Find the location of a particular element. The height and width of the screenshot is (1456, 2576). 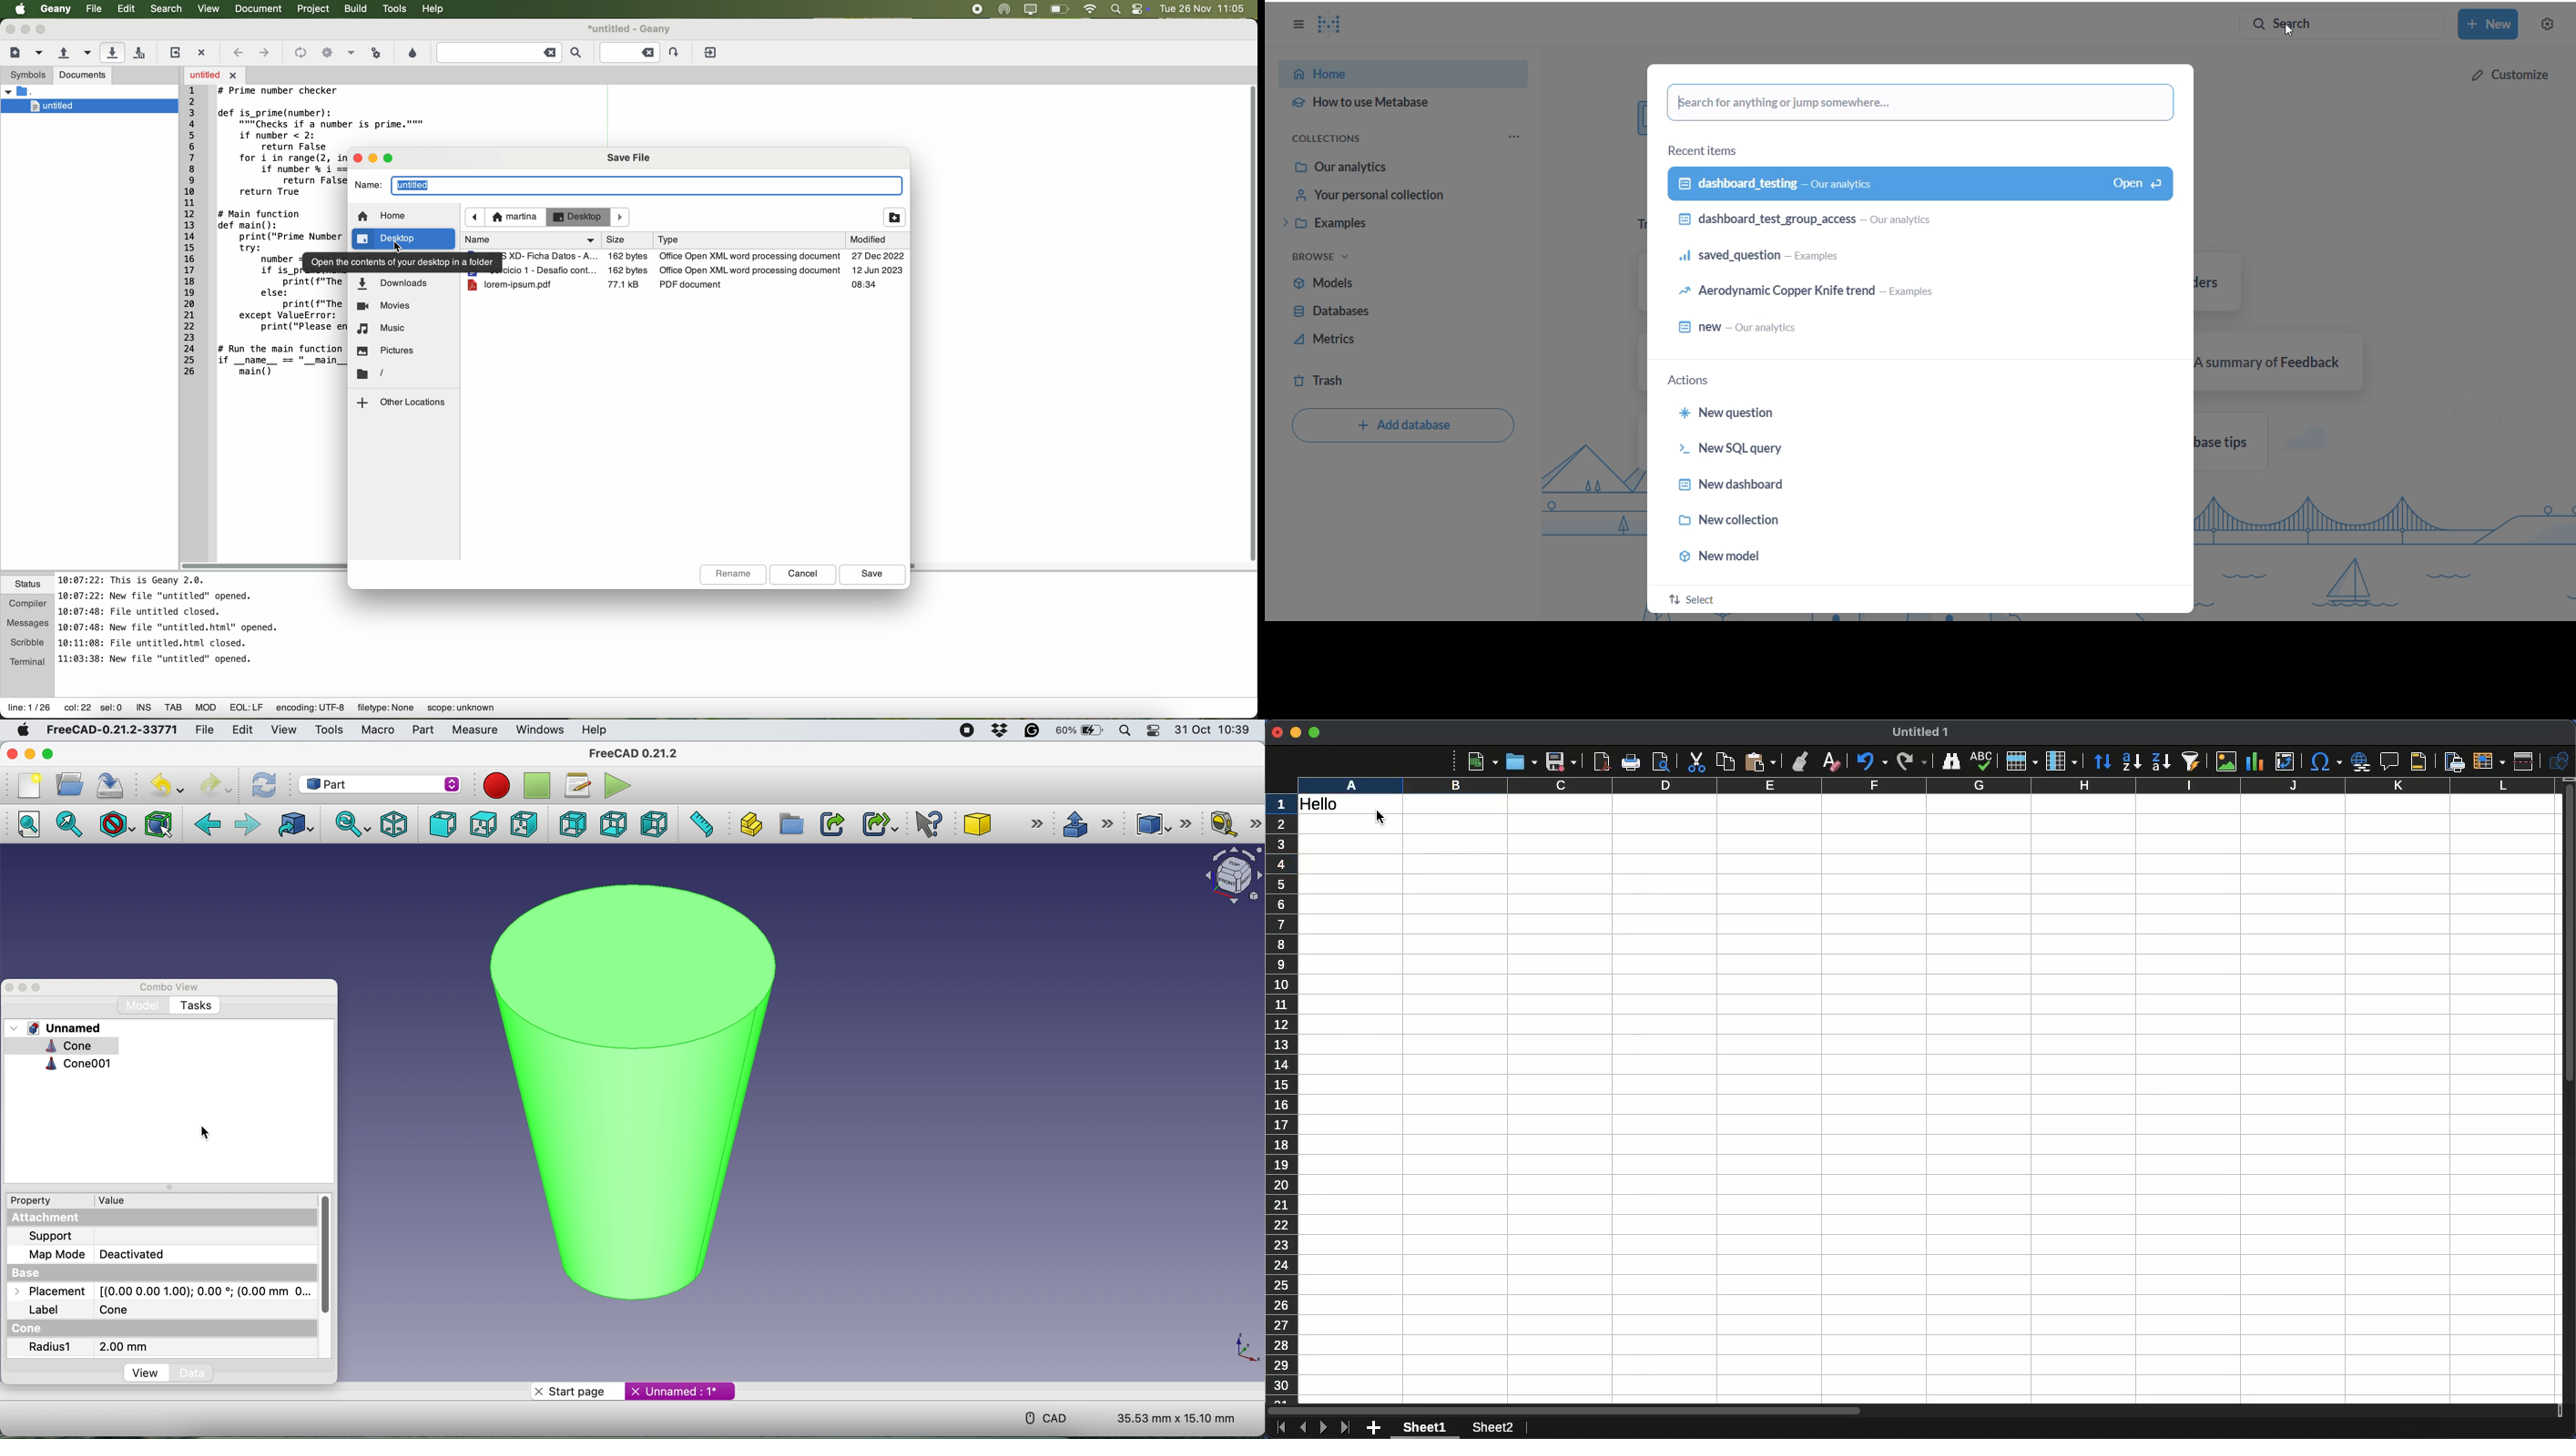

combo view is located at coordinates (170, 986).